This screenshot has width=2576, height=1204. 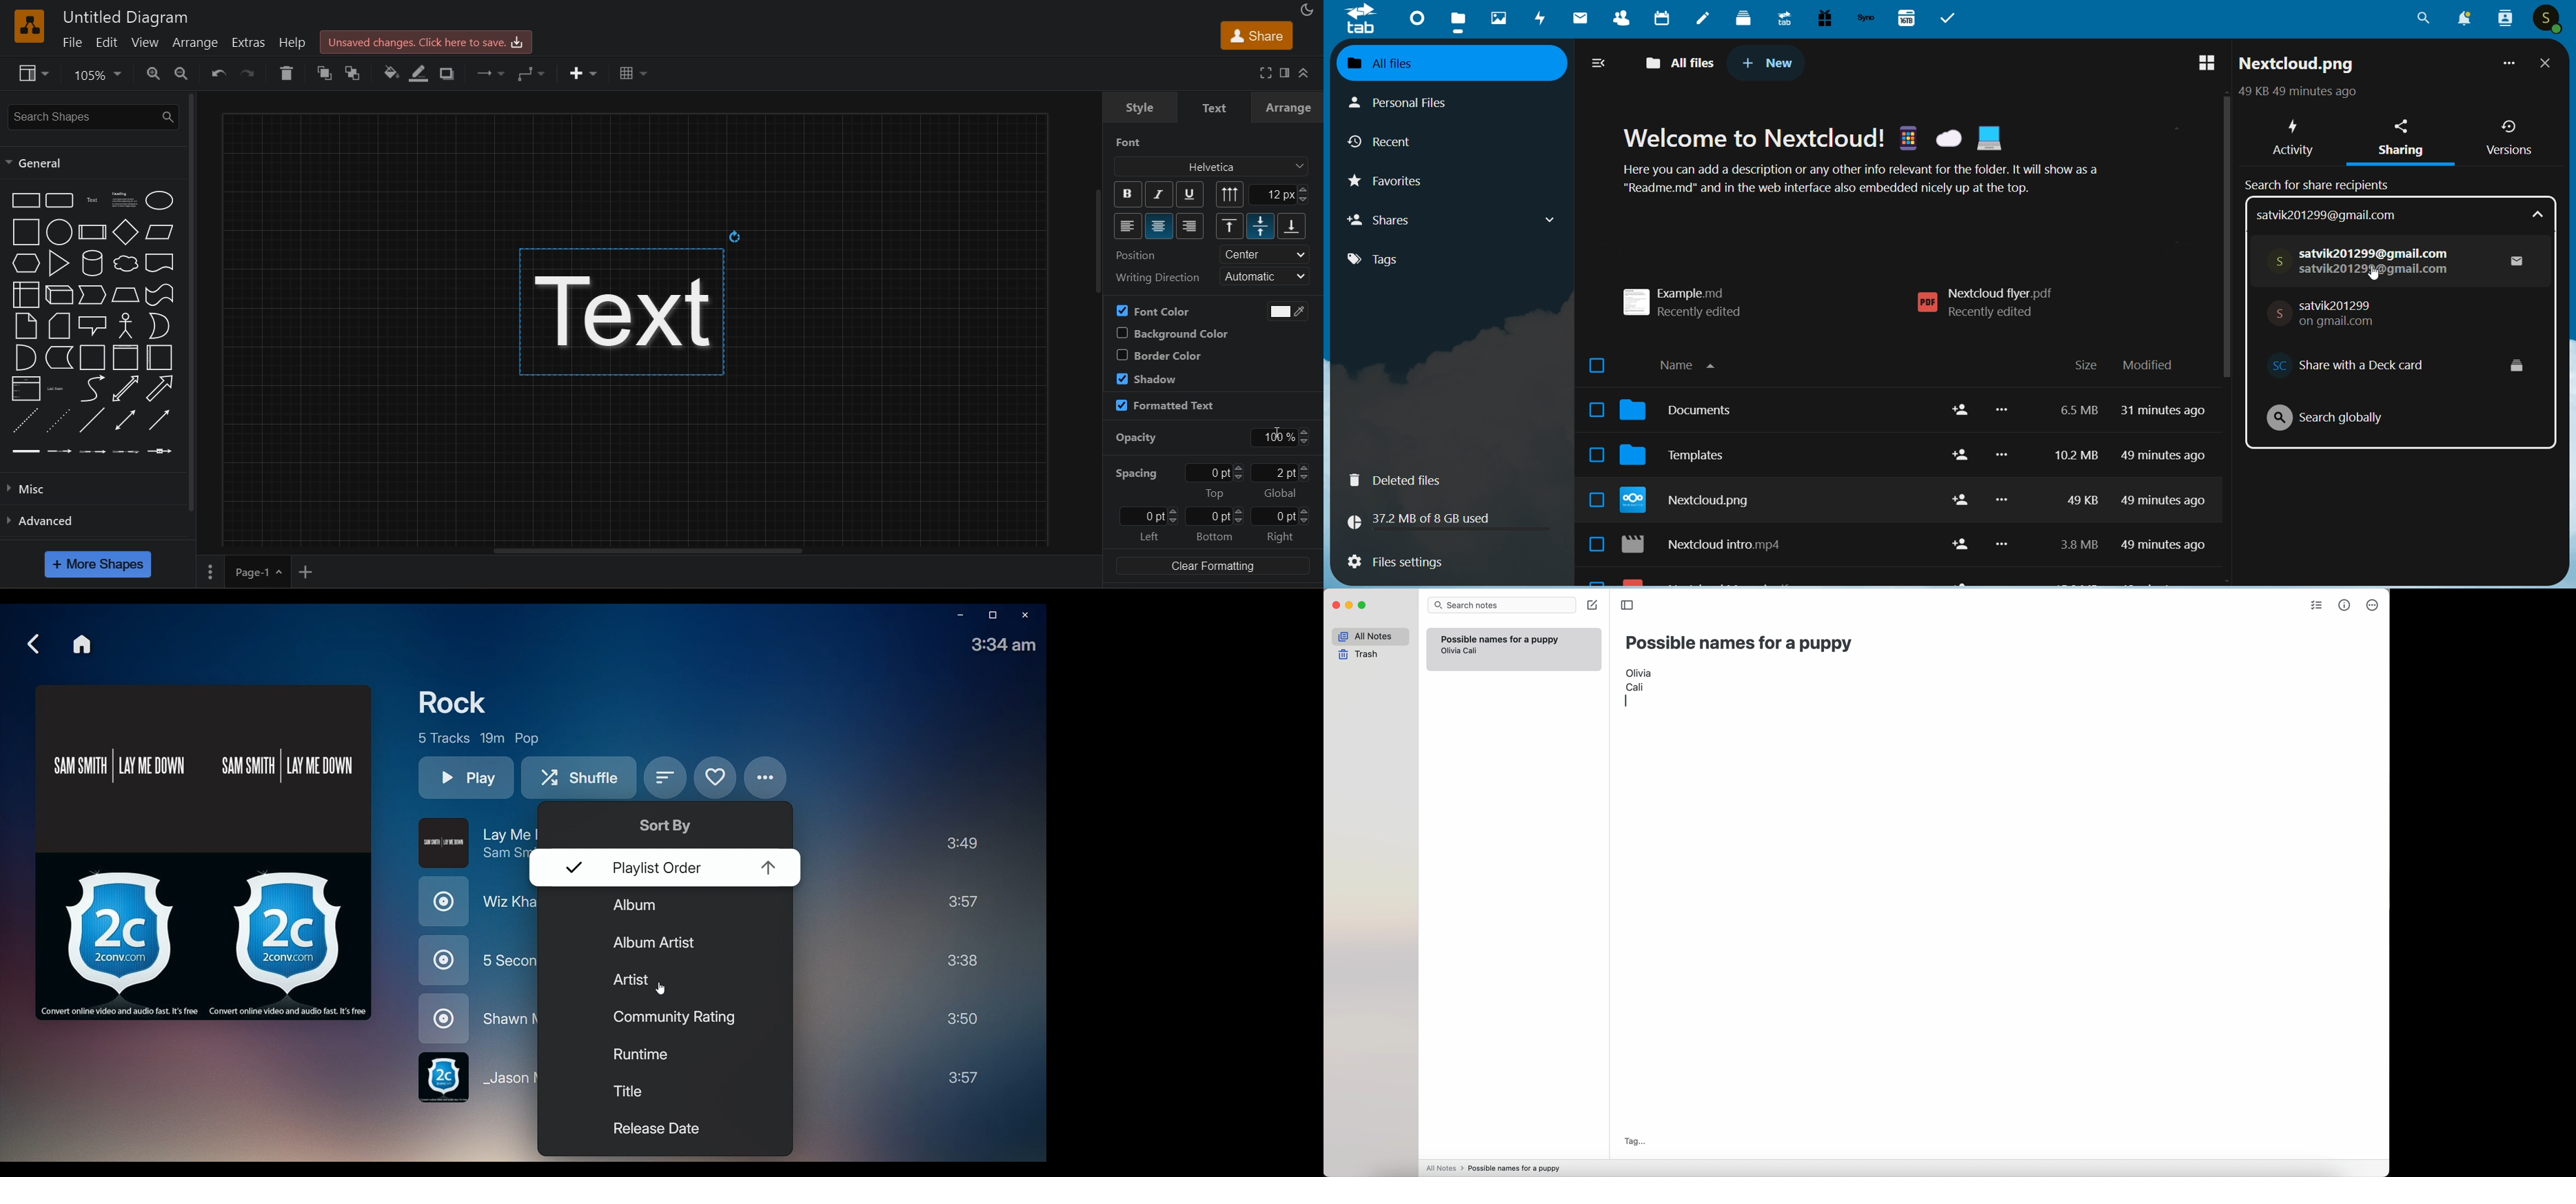 What do you see at coordinates (59, 263) in the screenshot?
I see `triangle` at bounding box center [59, 263].